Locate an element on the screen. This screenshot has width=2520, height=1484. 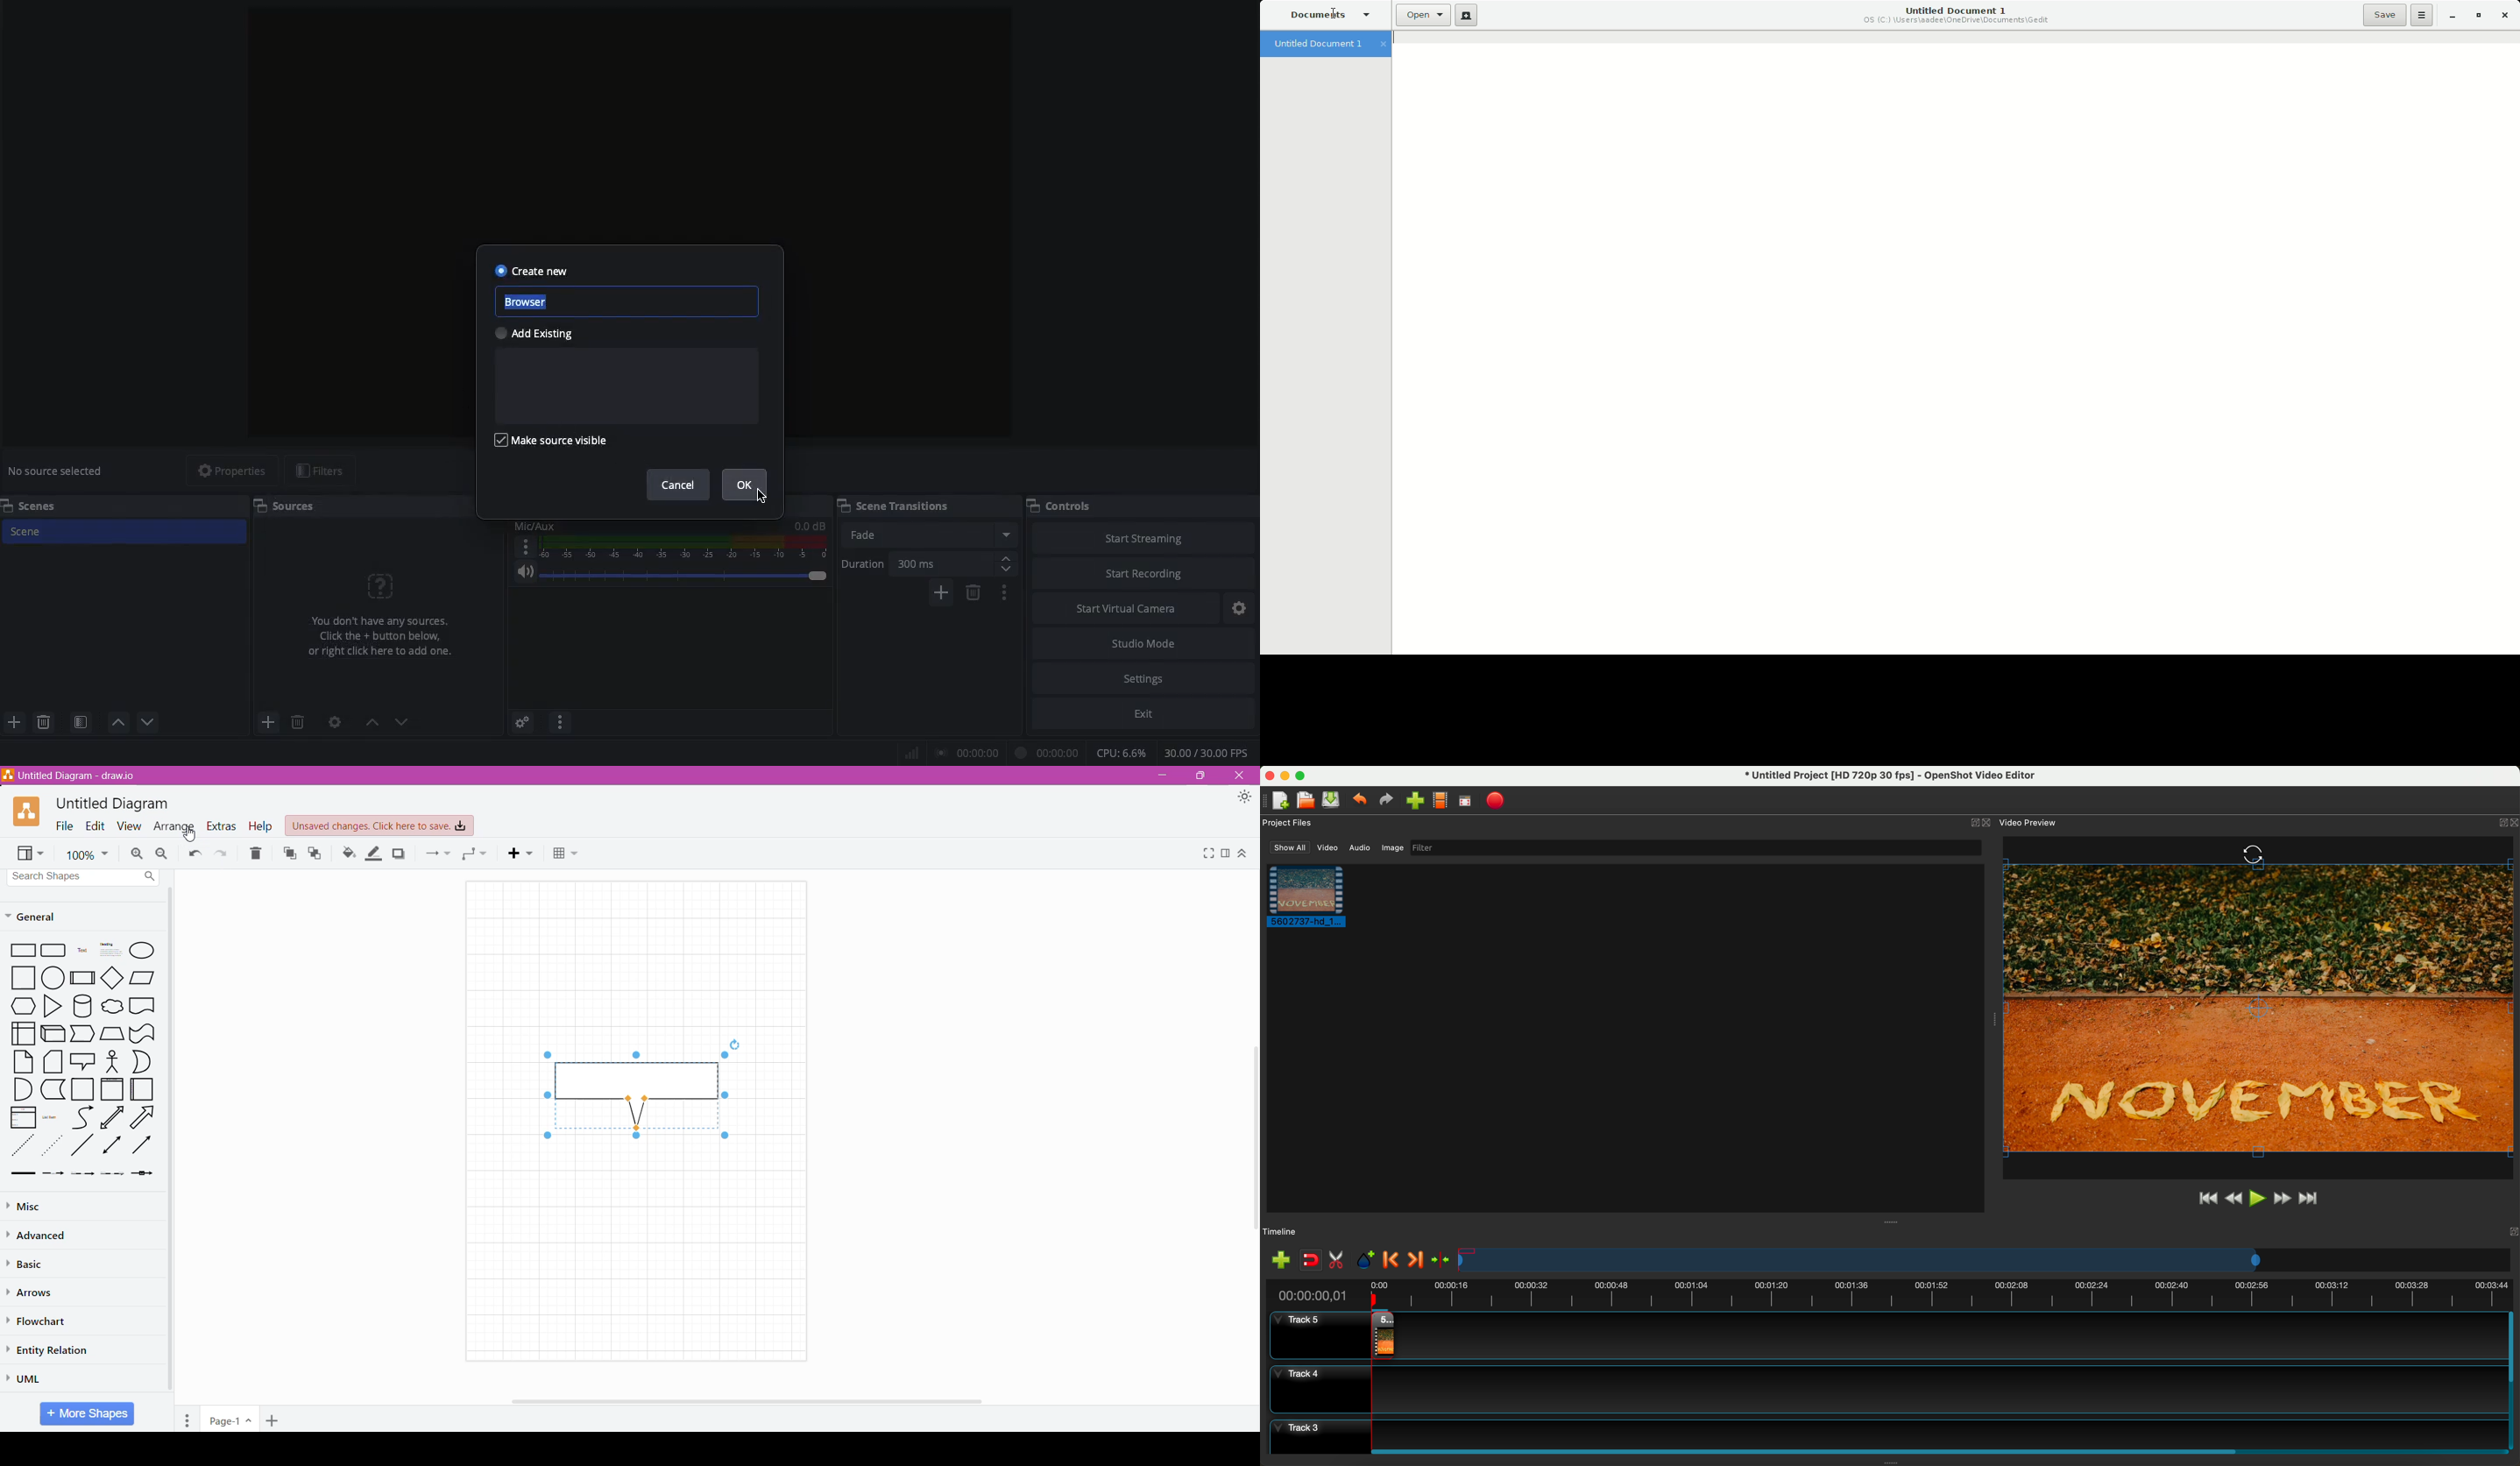
Horizontal scroll Bar is located at coordinates (761, 1402).